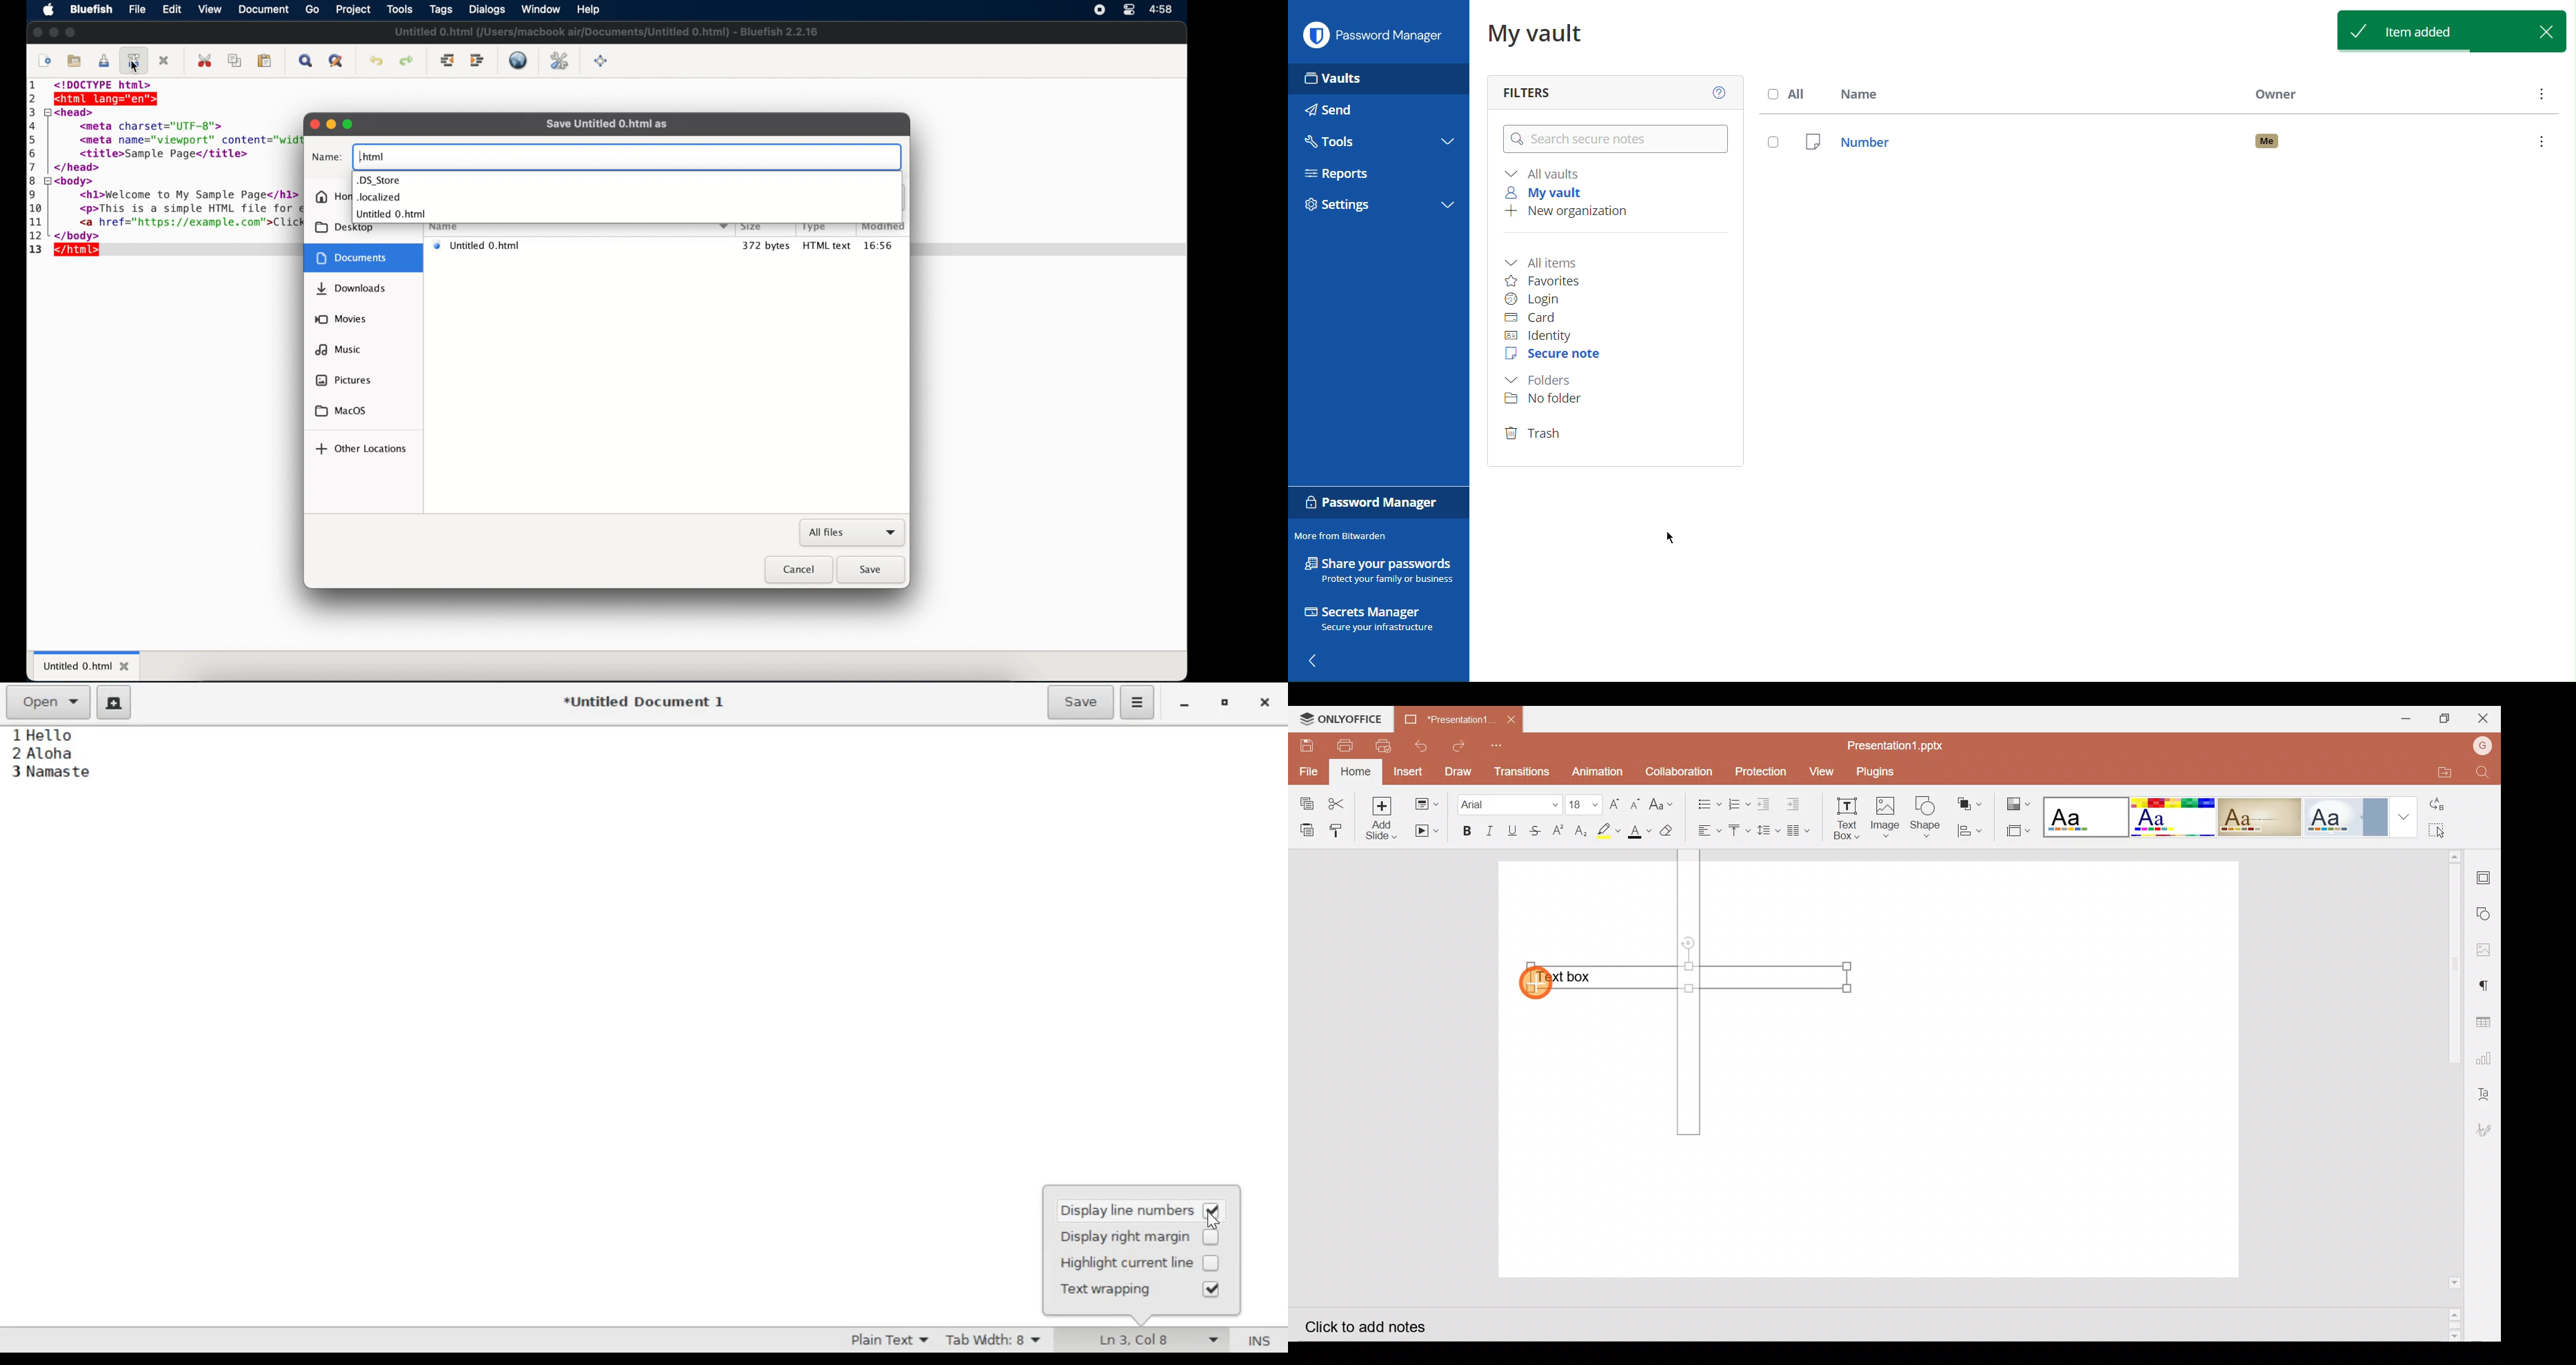  Describe the element at coordinates (1381, 620) in the screenshot. I see `Secrets Manager` at that location.